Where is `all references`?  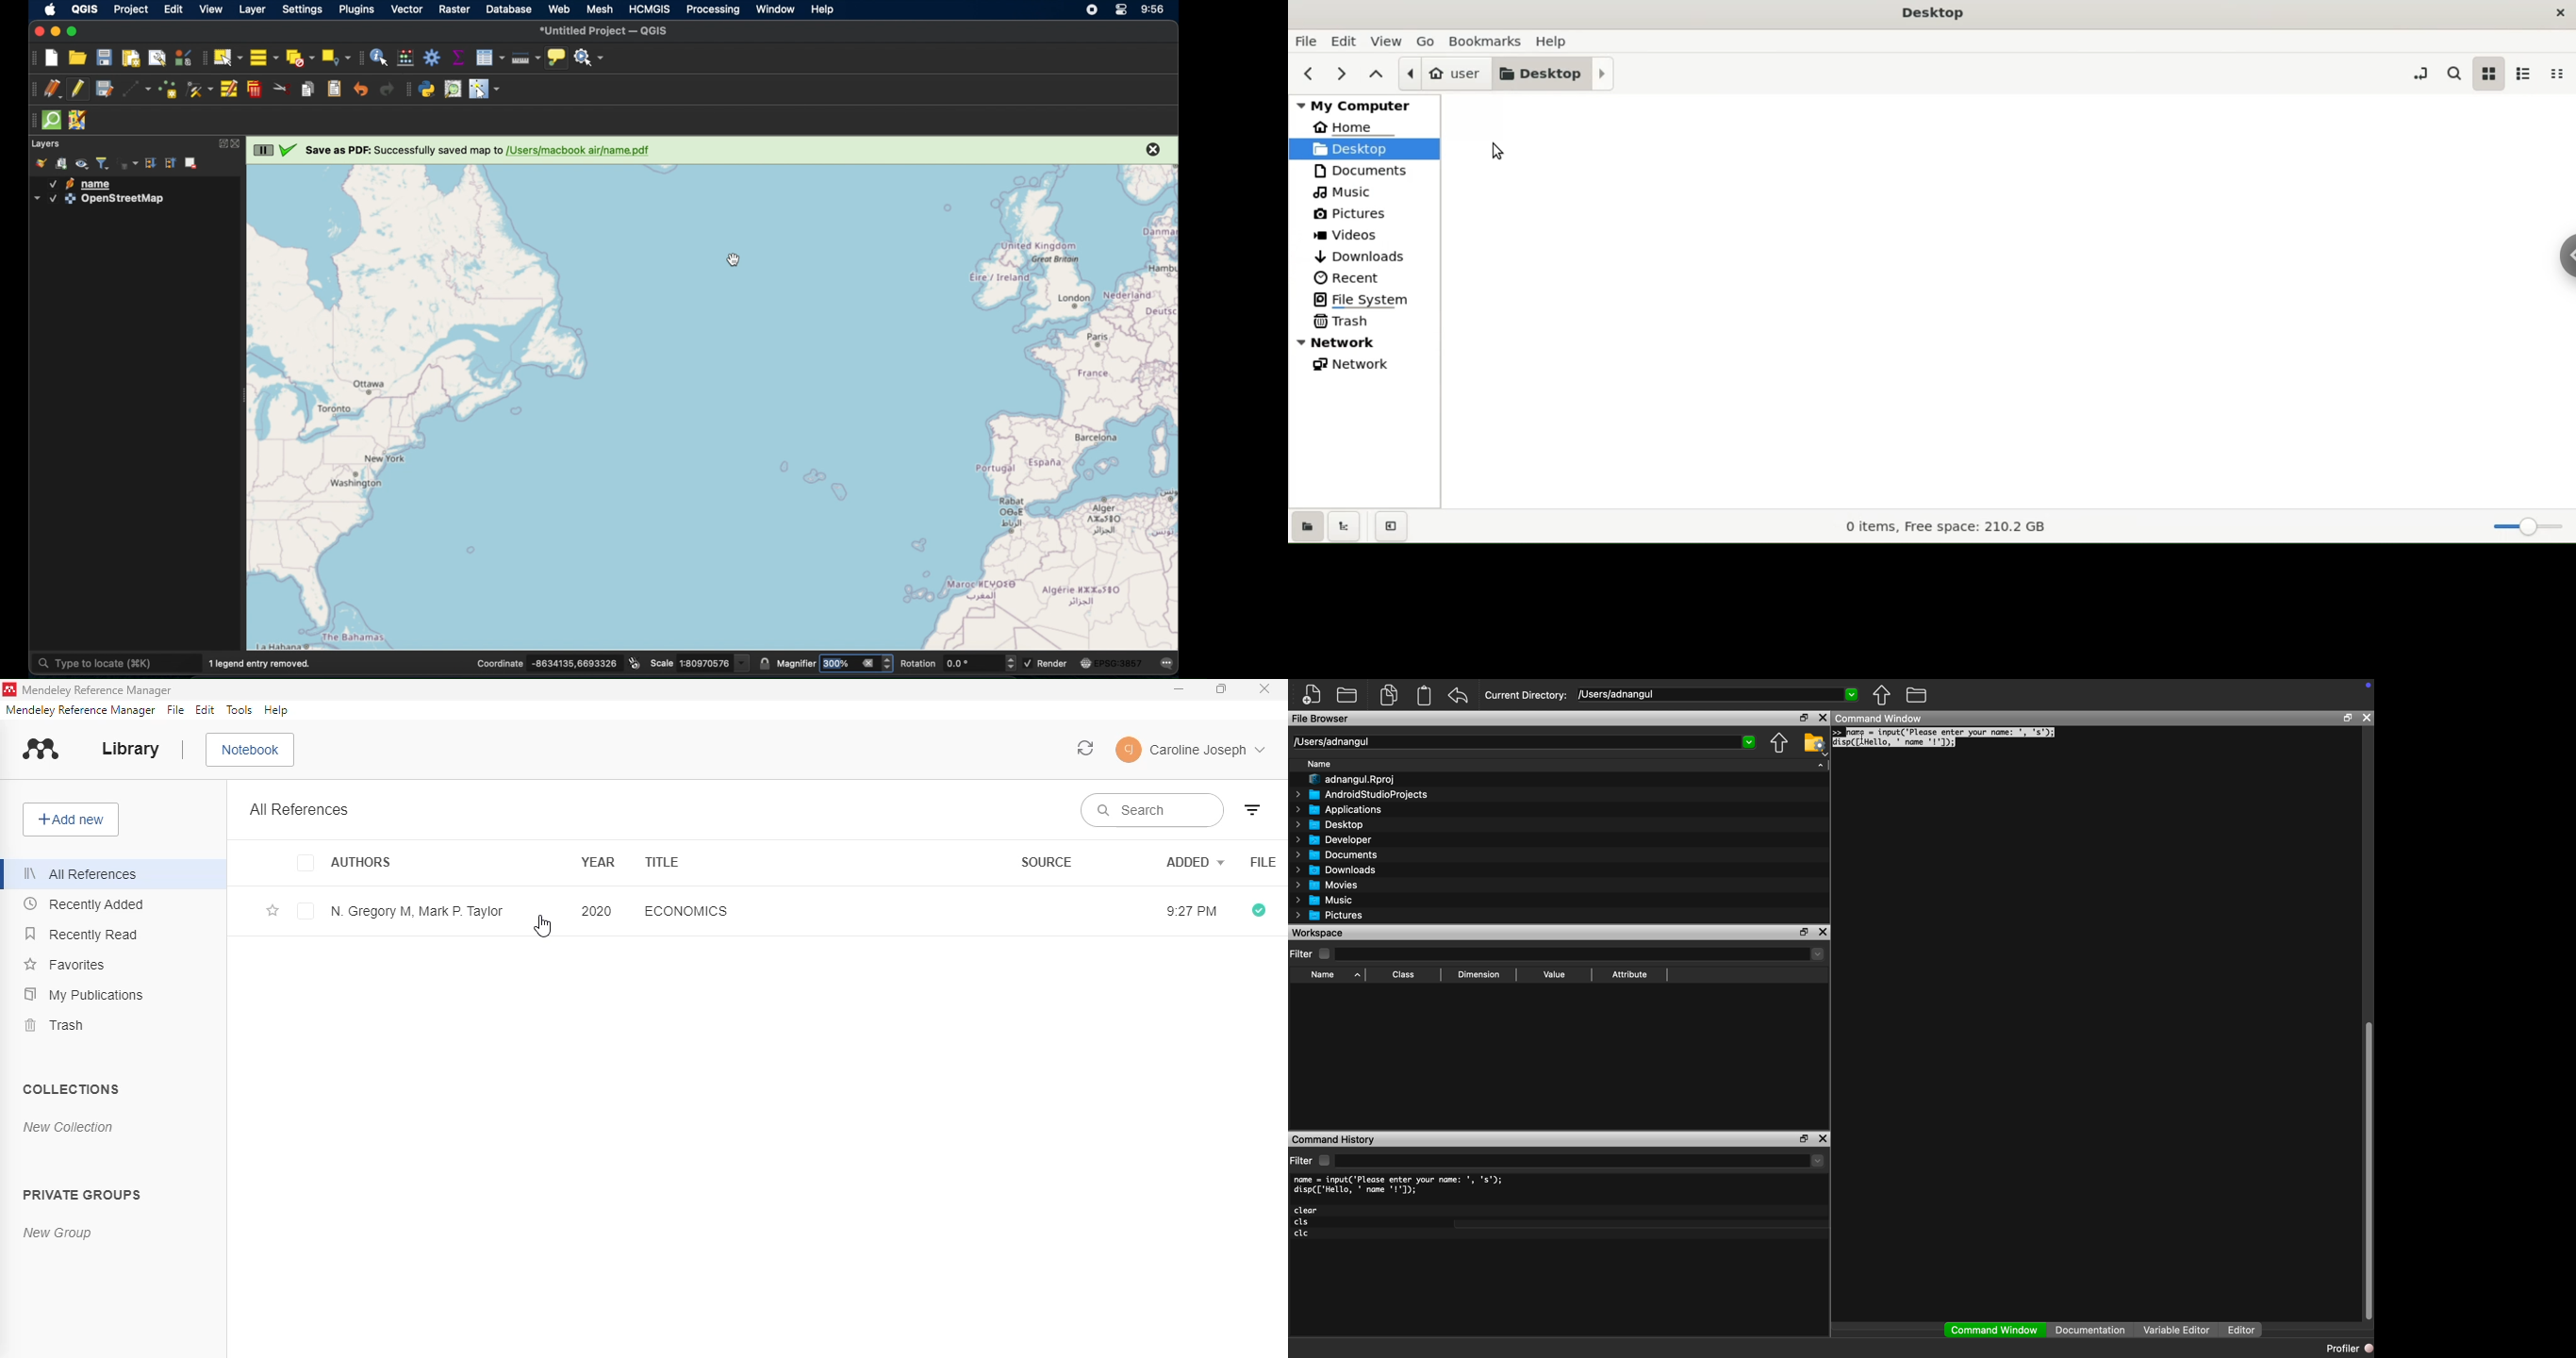
all references is located at coordinates (299, 808).